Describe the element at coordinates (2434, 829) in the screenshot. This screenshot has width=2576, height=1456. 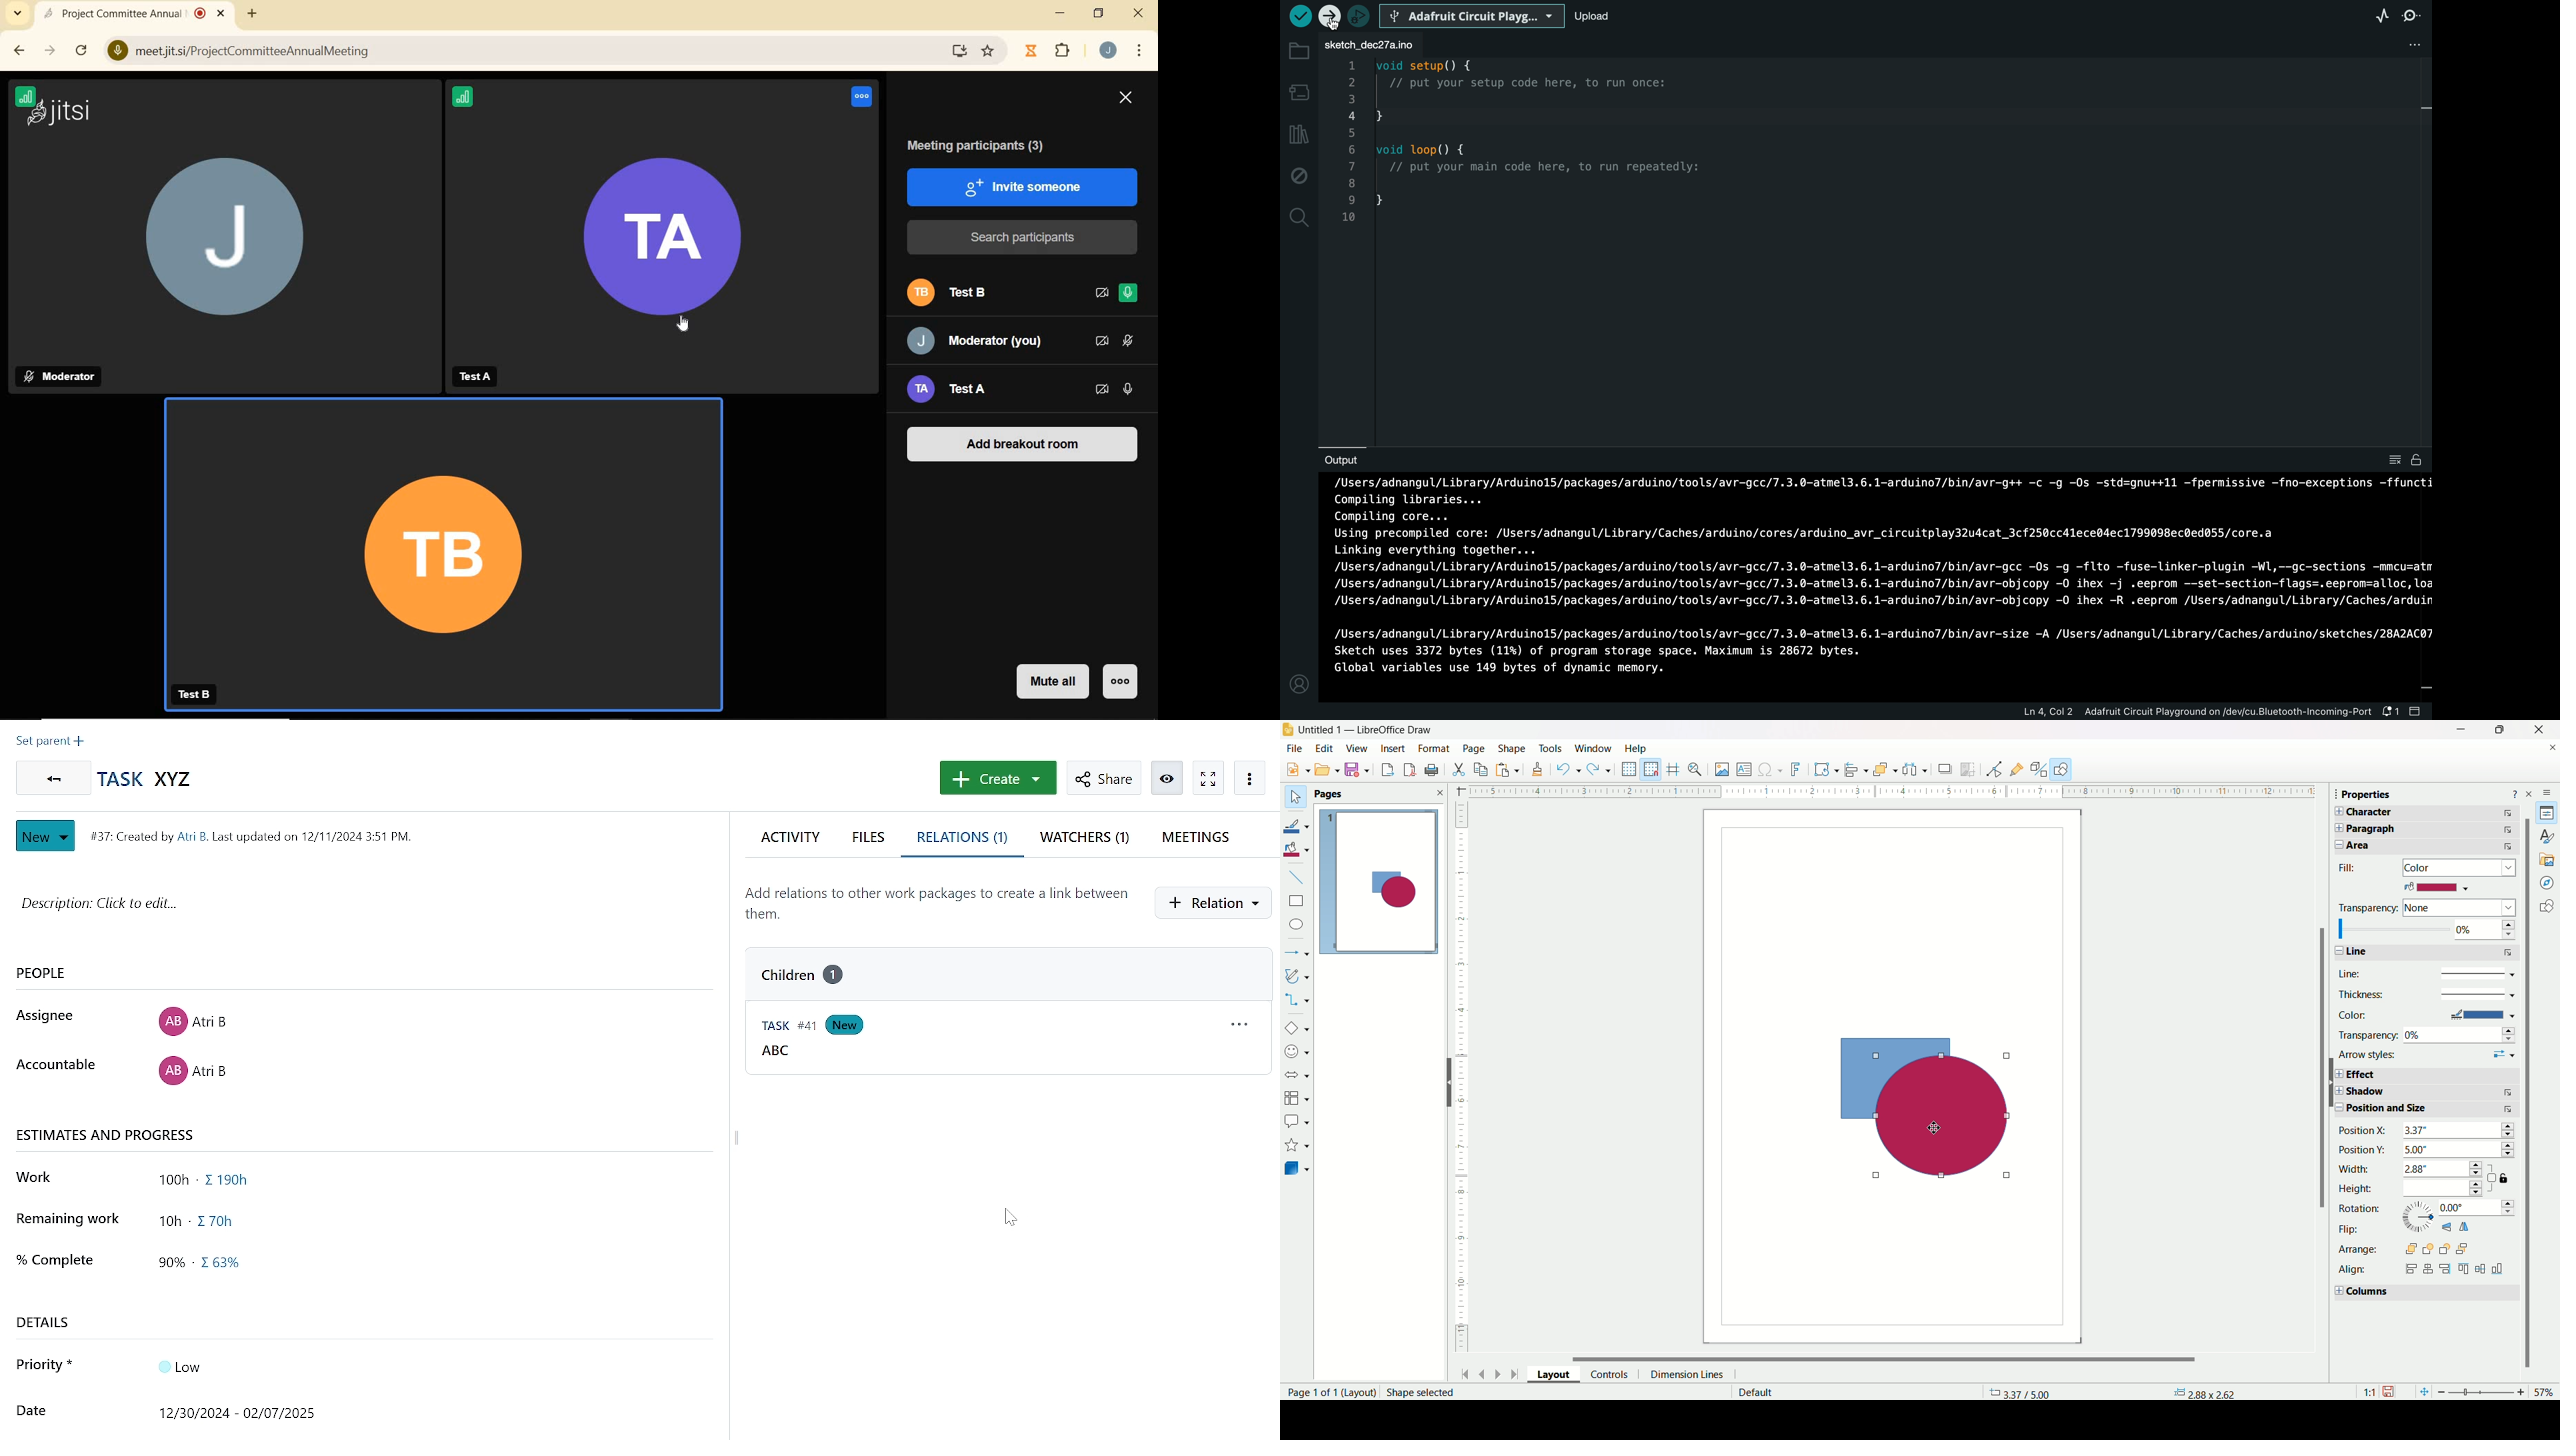
I see `paragraph` at that location.